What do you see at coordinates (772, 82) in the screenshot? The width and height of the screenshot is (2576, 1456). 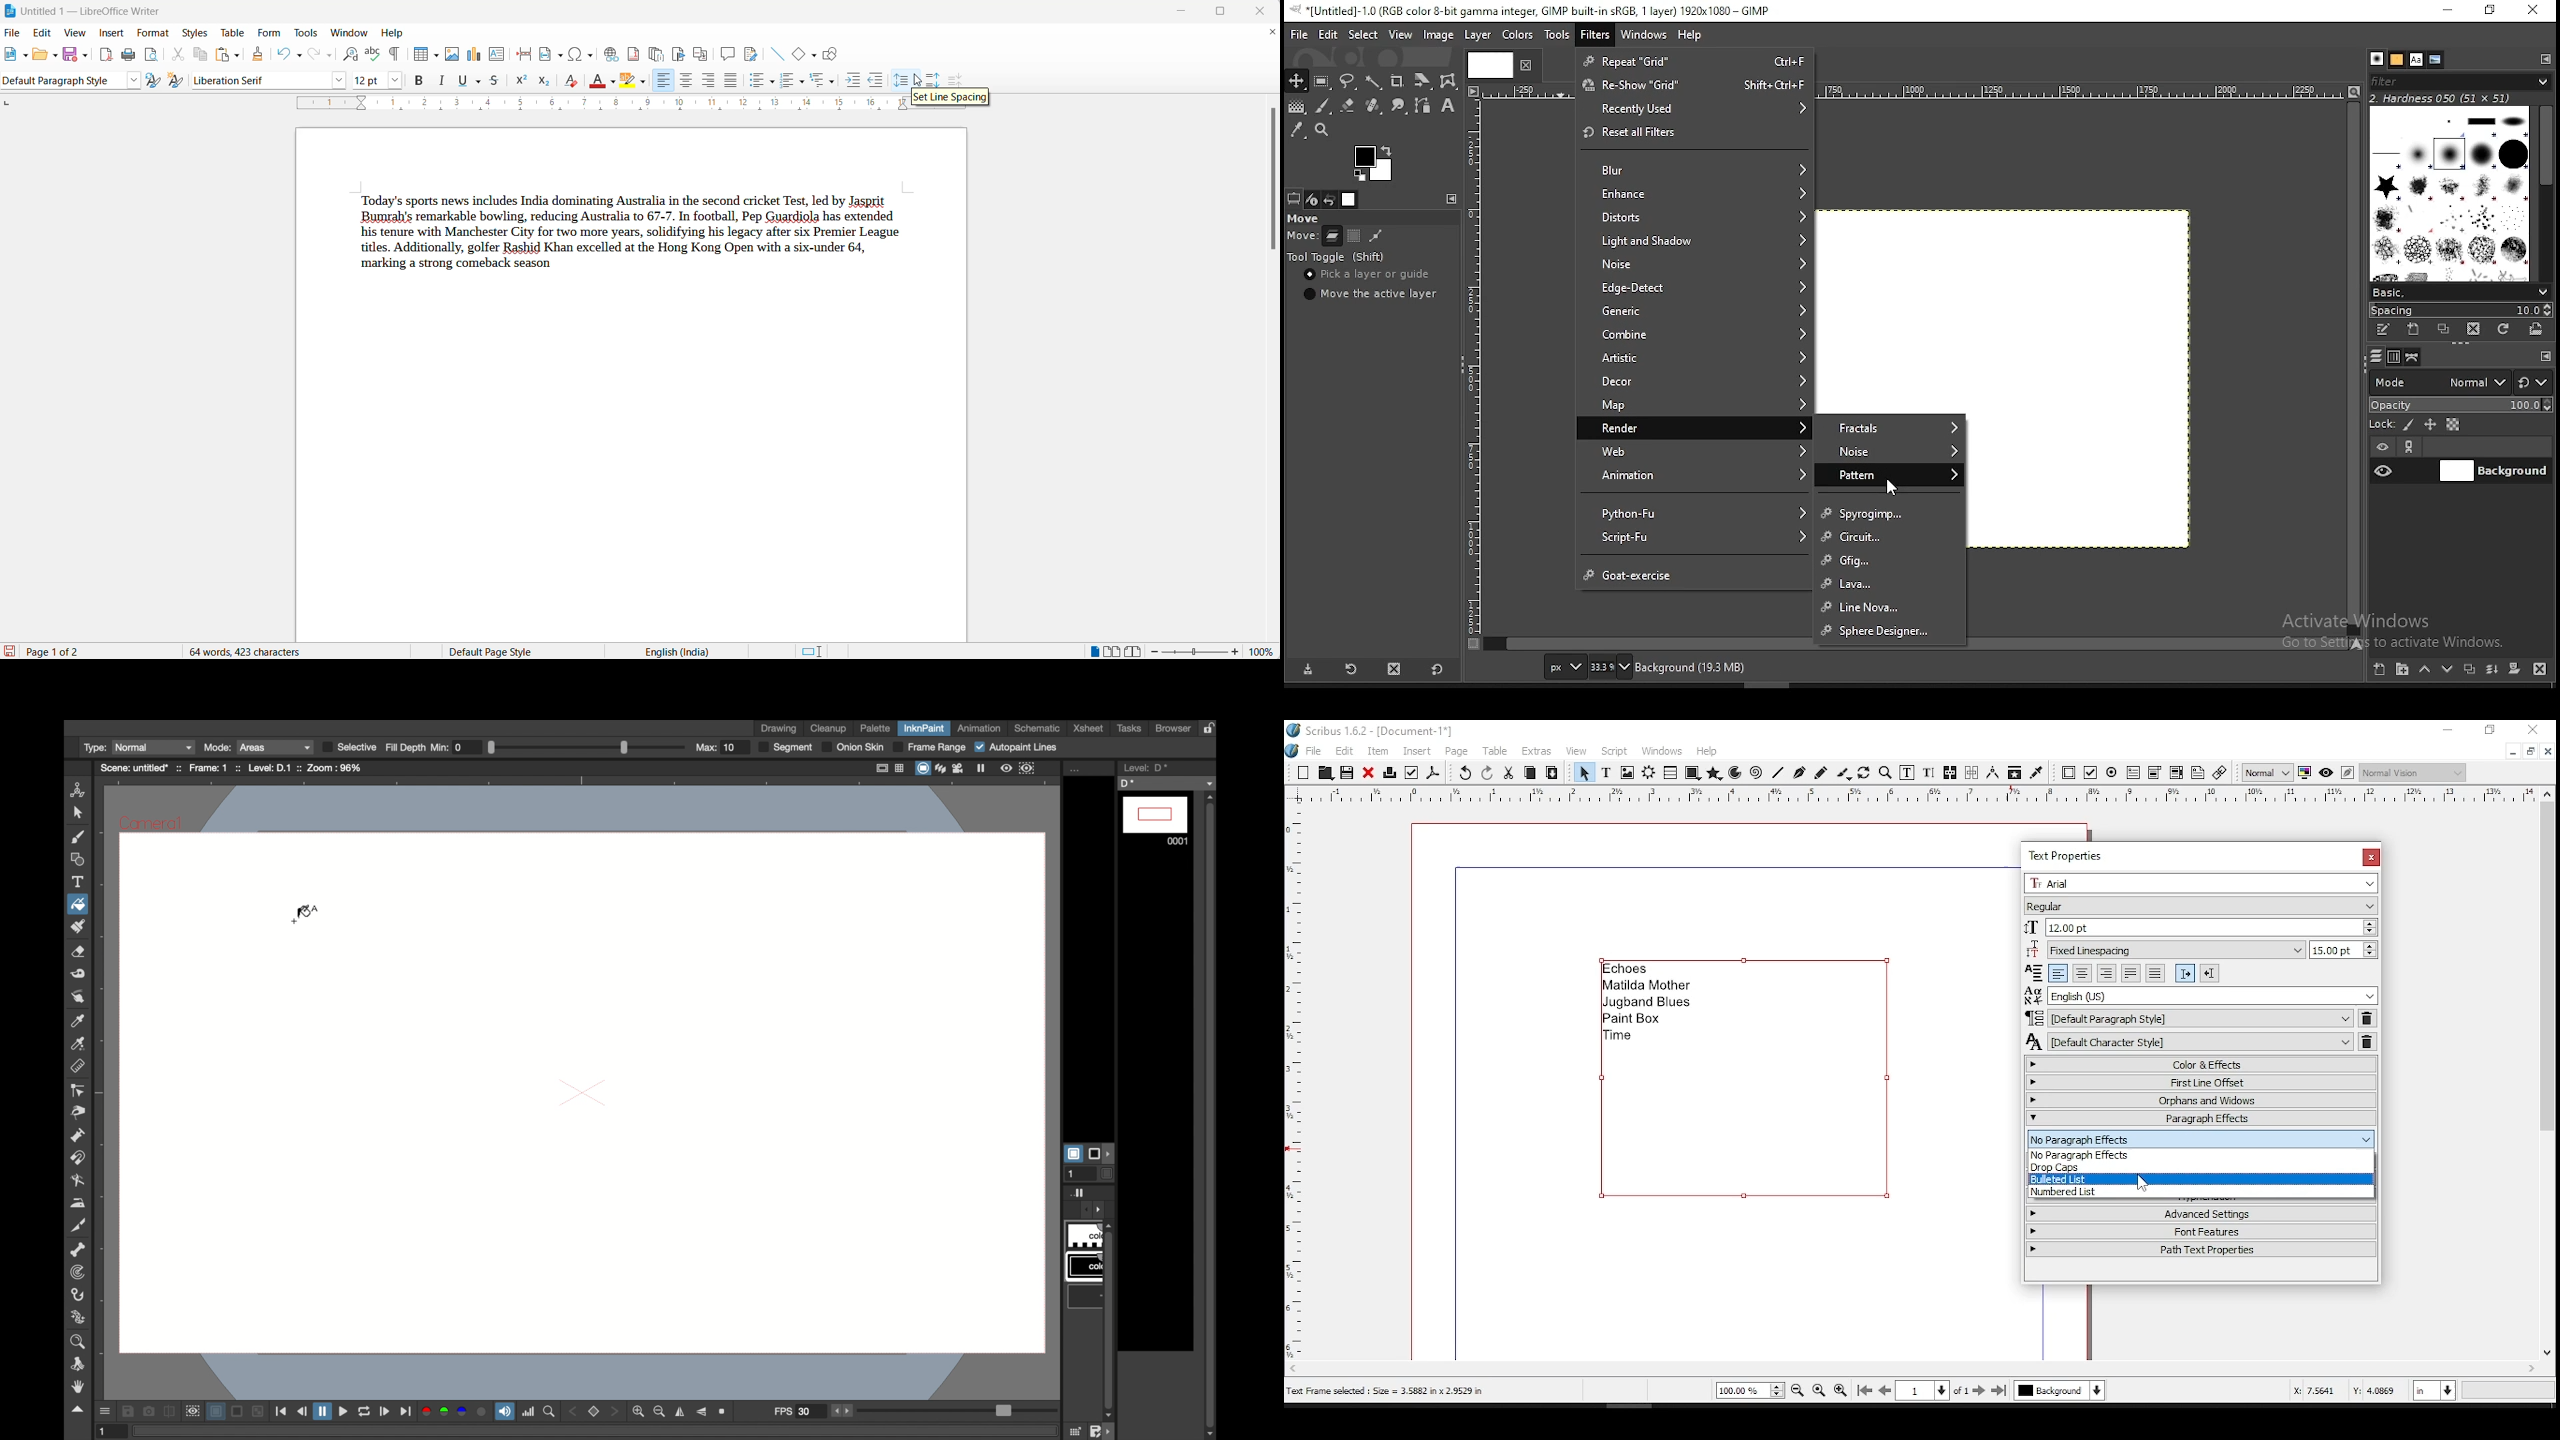 I see `toggle unordered list` at bounding box center [772, 82].